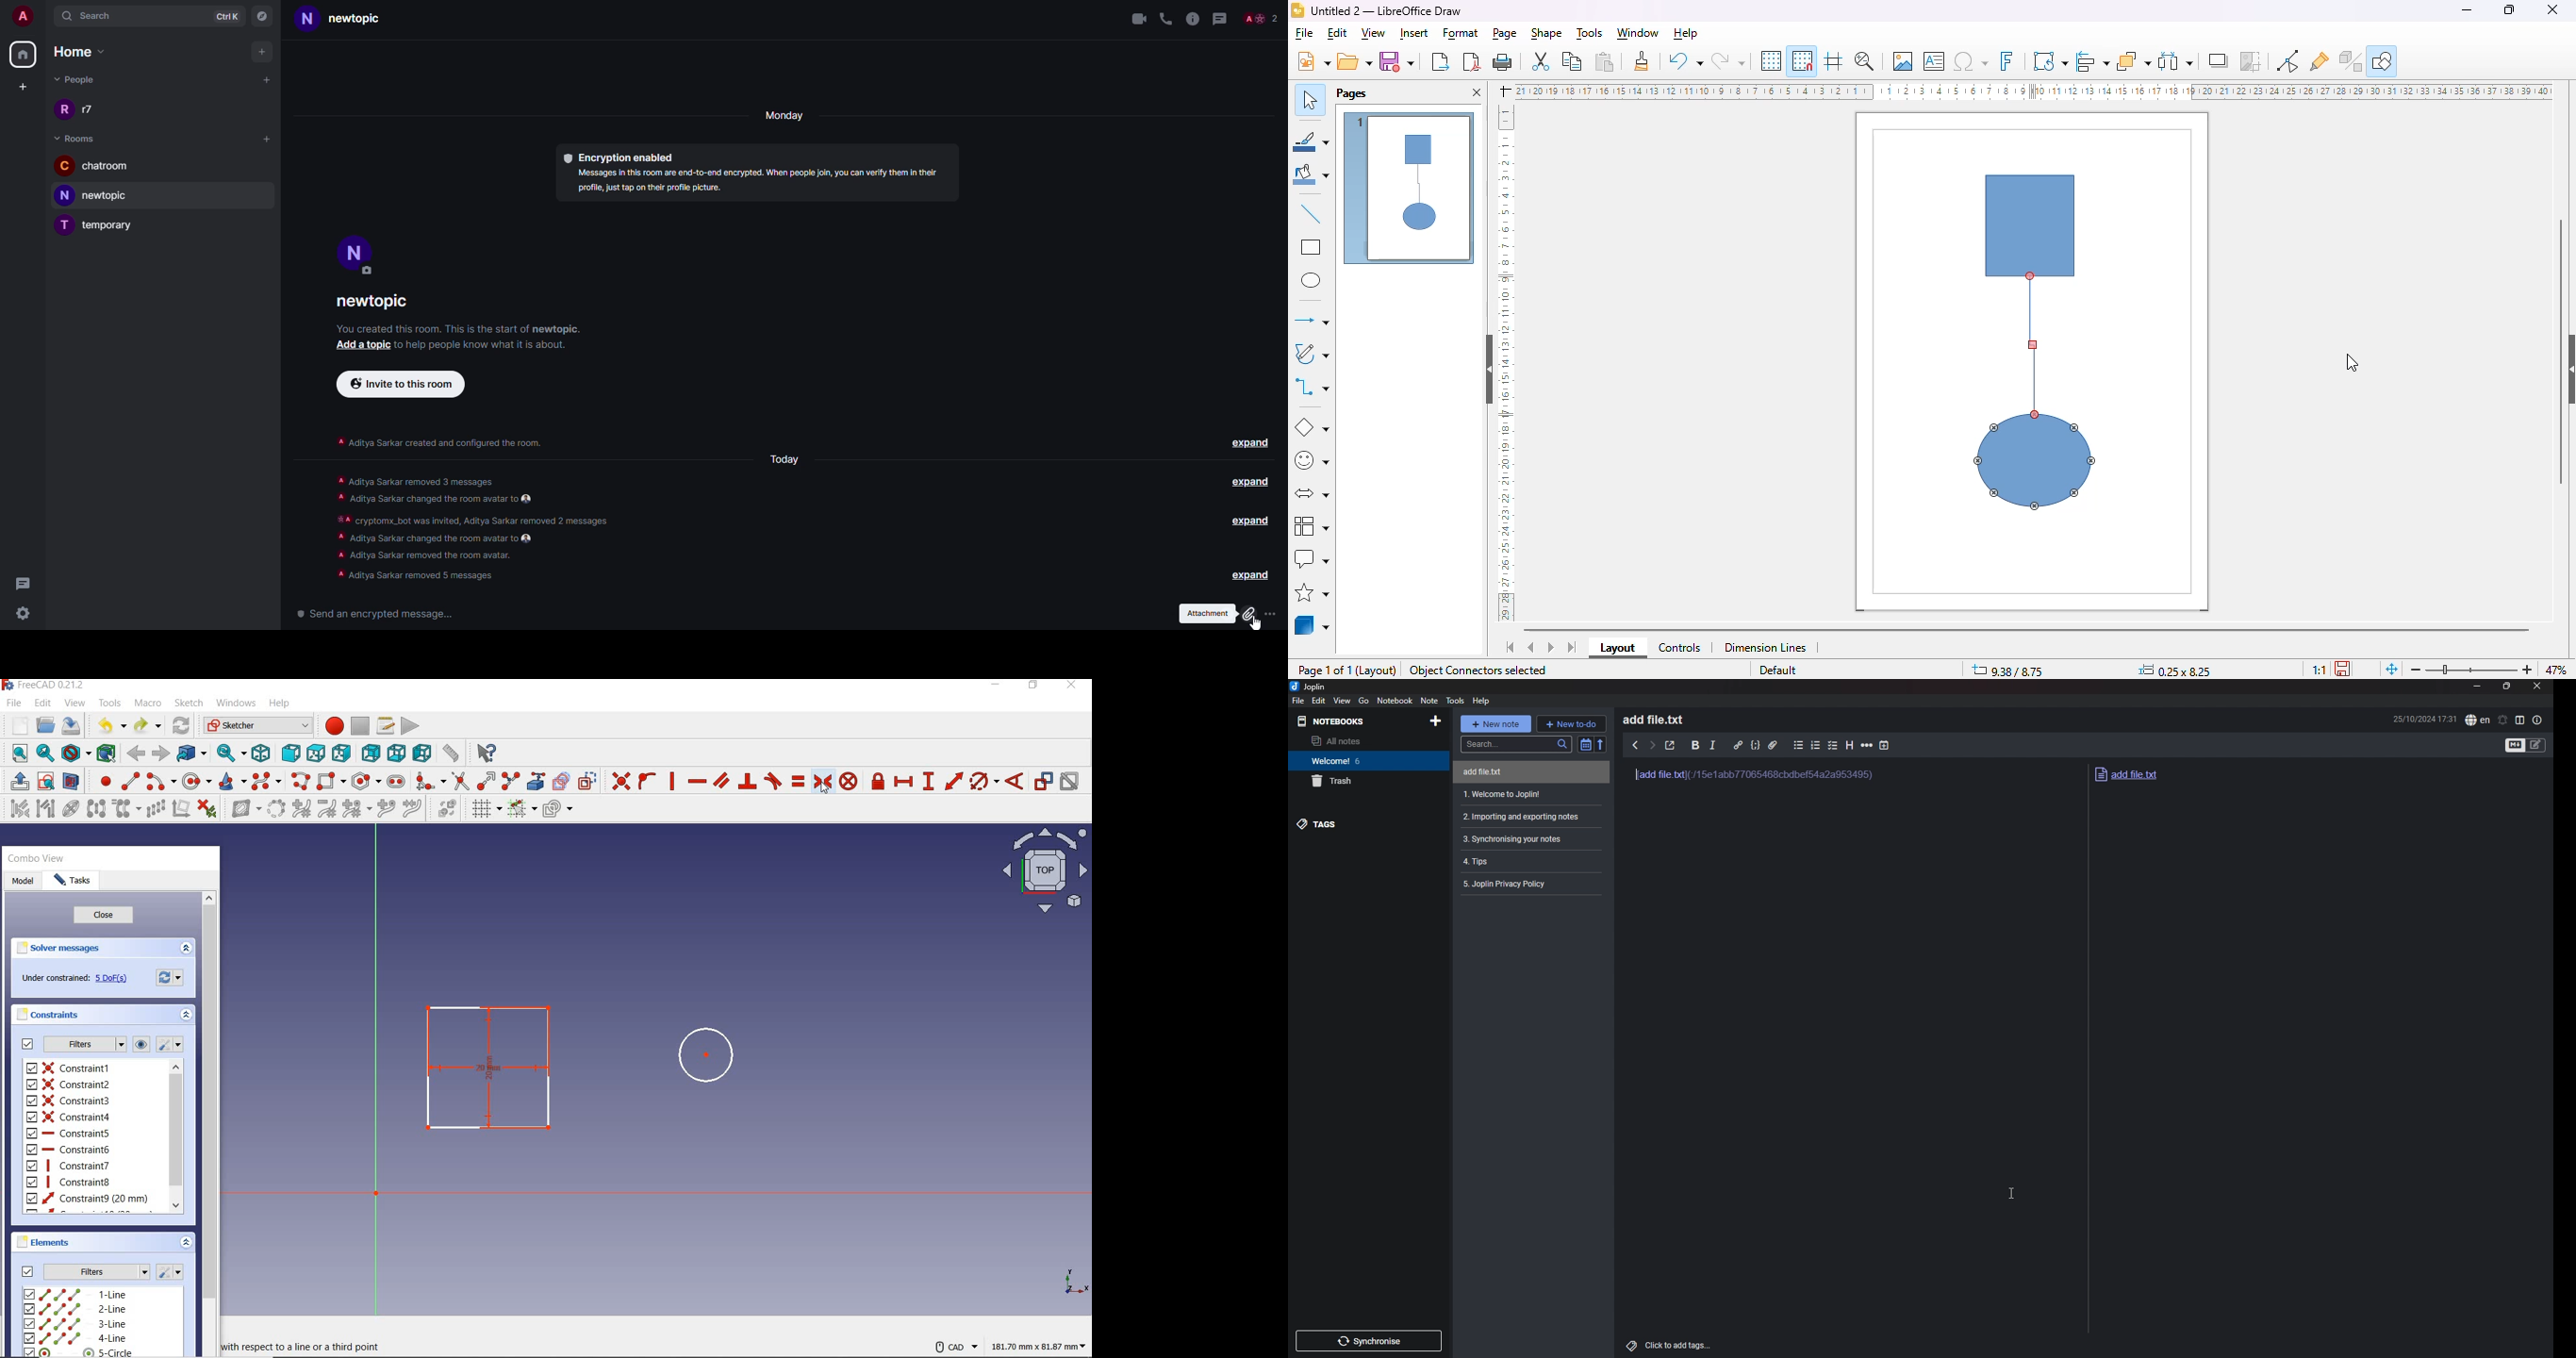 This screenshot has width=2576, height=1372. Describe the element at coordinates (400, 386) in the screenshot. I see `invite to this room` at that location.